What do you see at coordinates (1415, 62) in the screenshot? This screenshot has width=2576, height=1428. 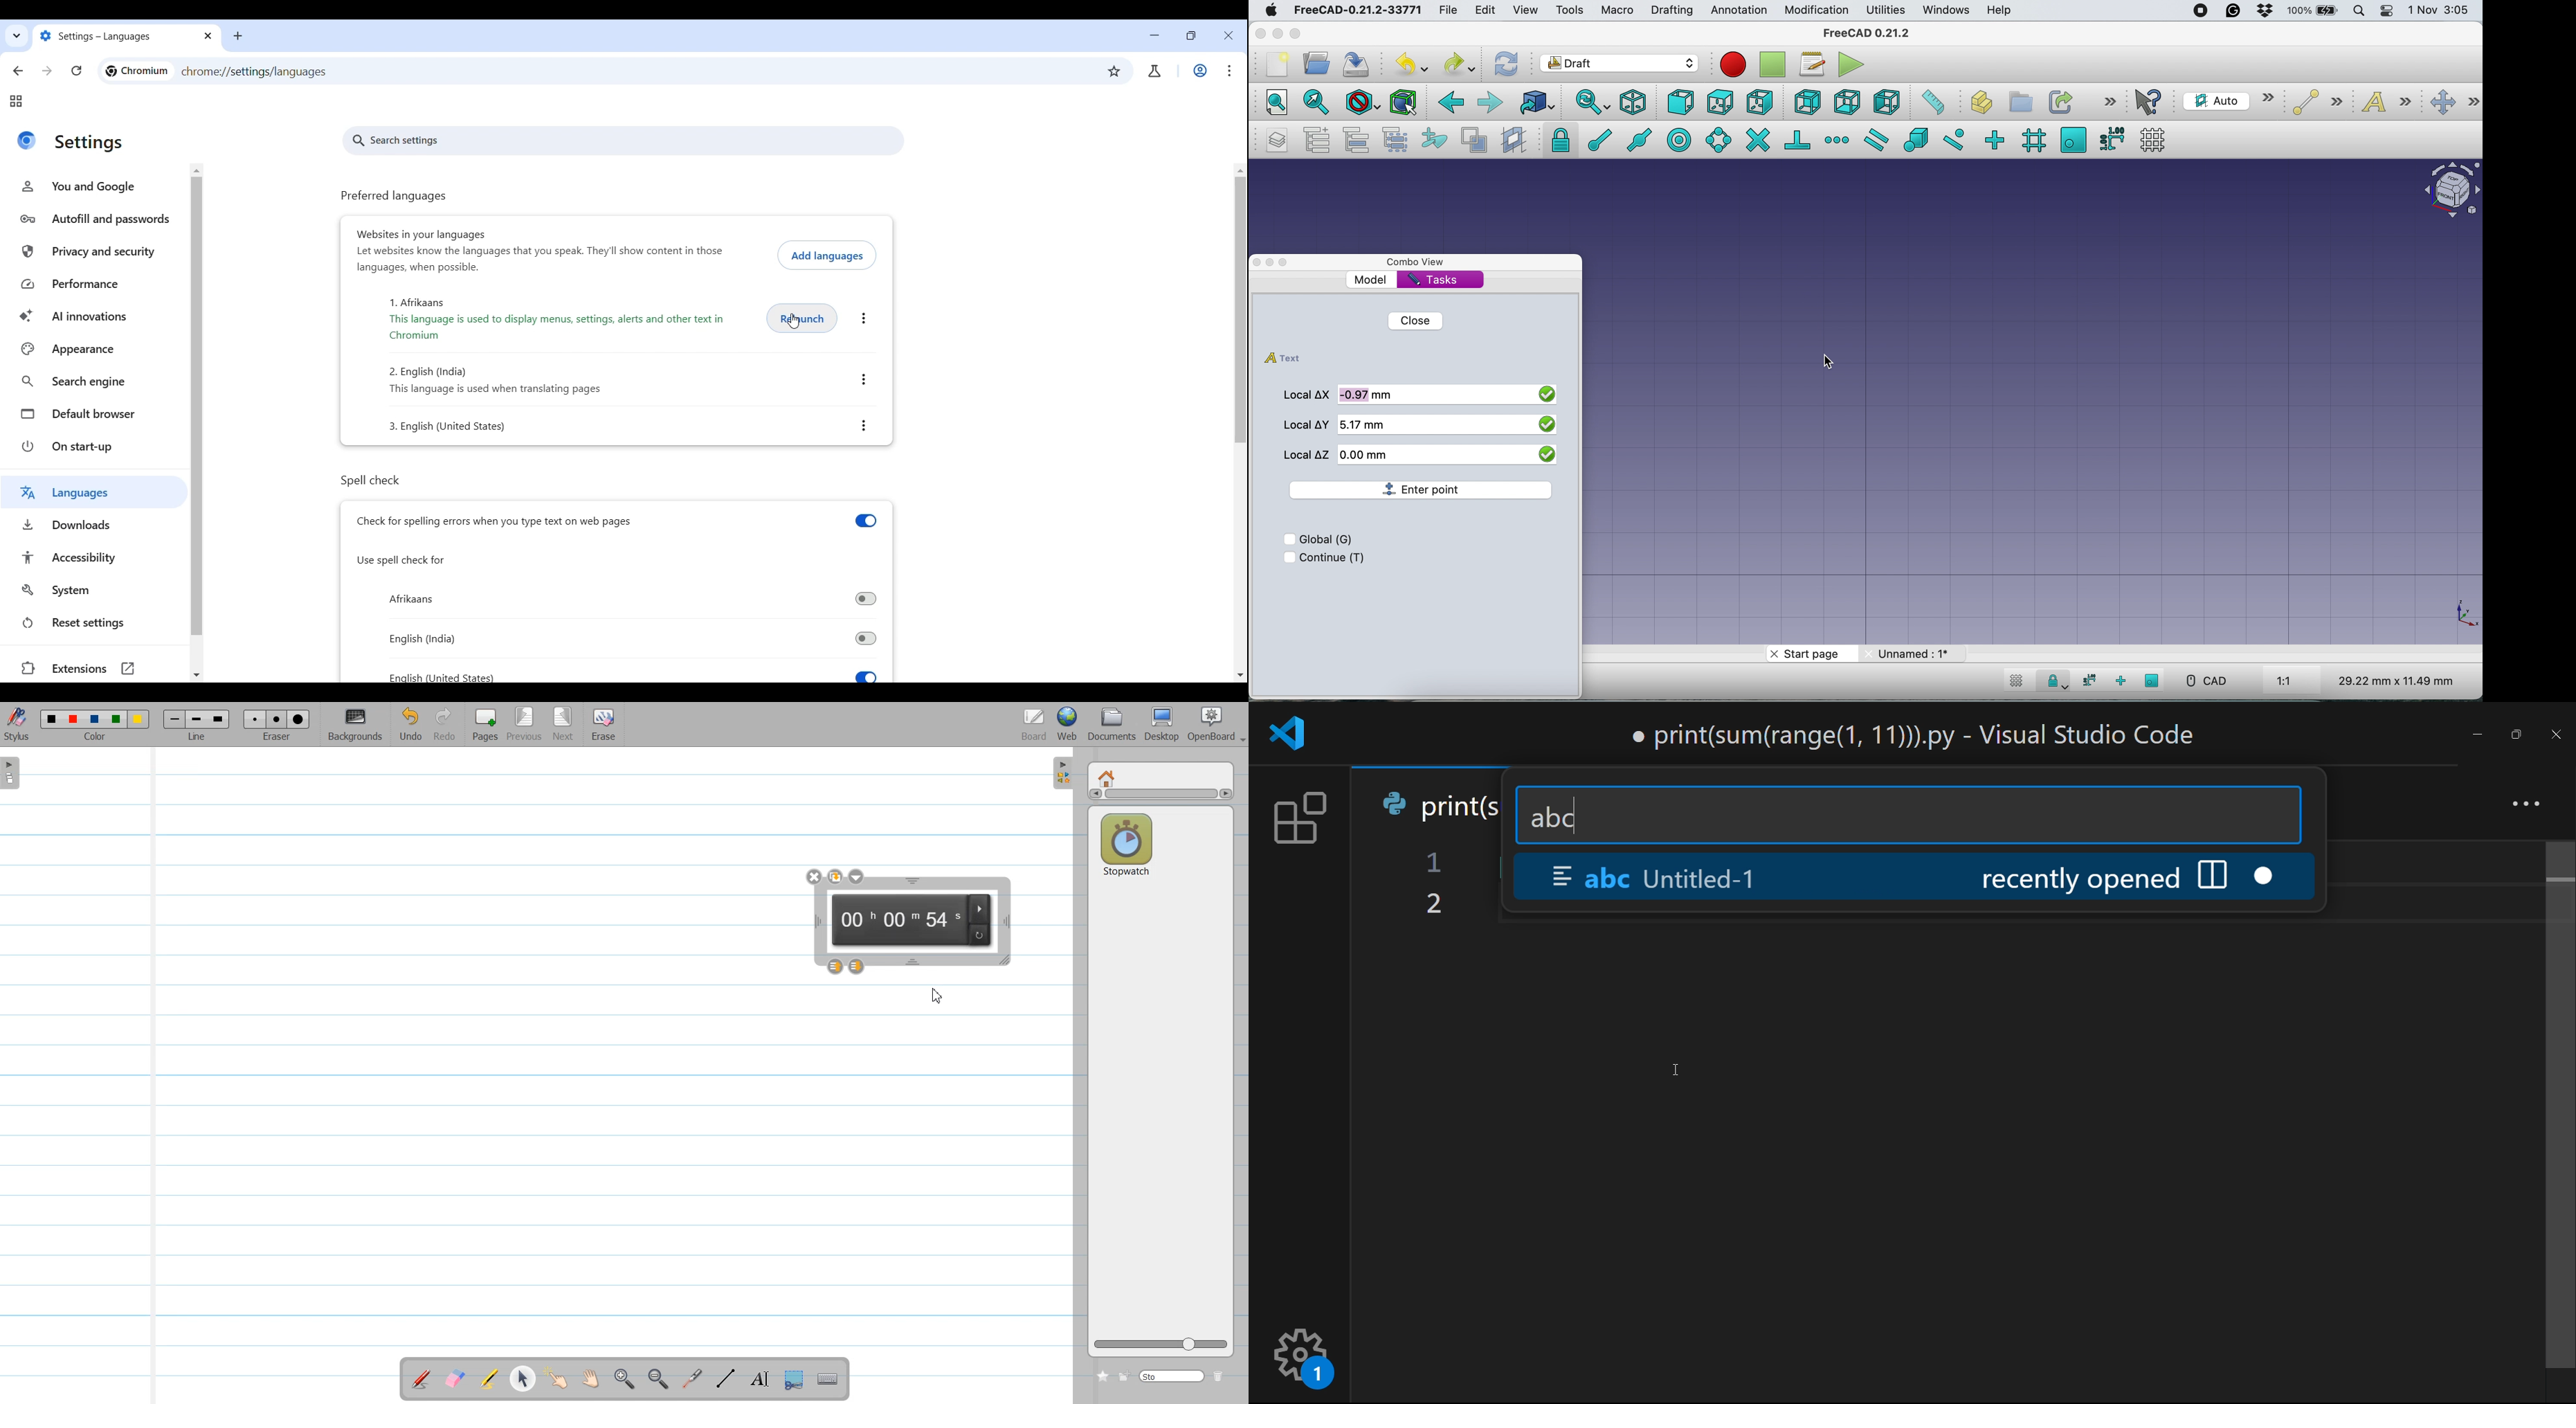 I see `undo` at bounding box center [1415, 62].